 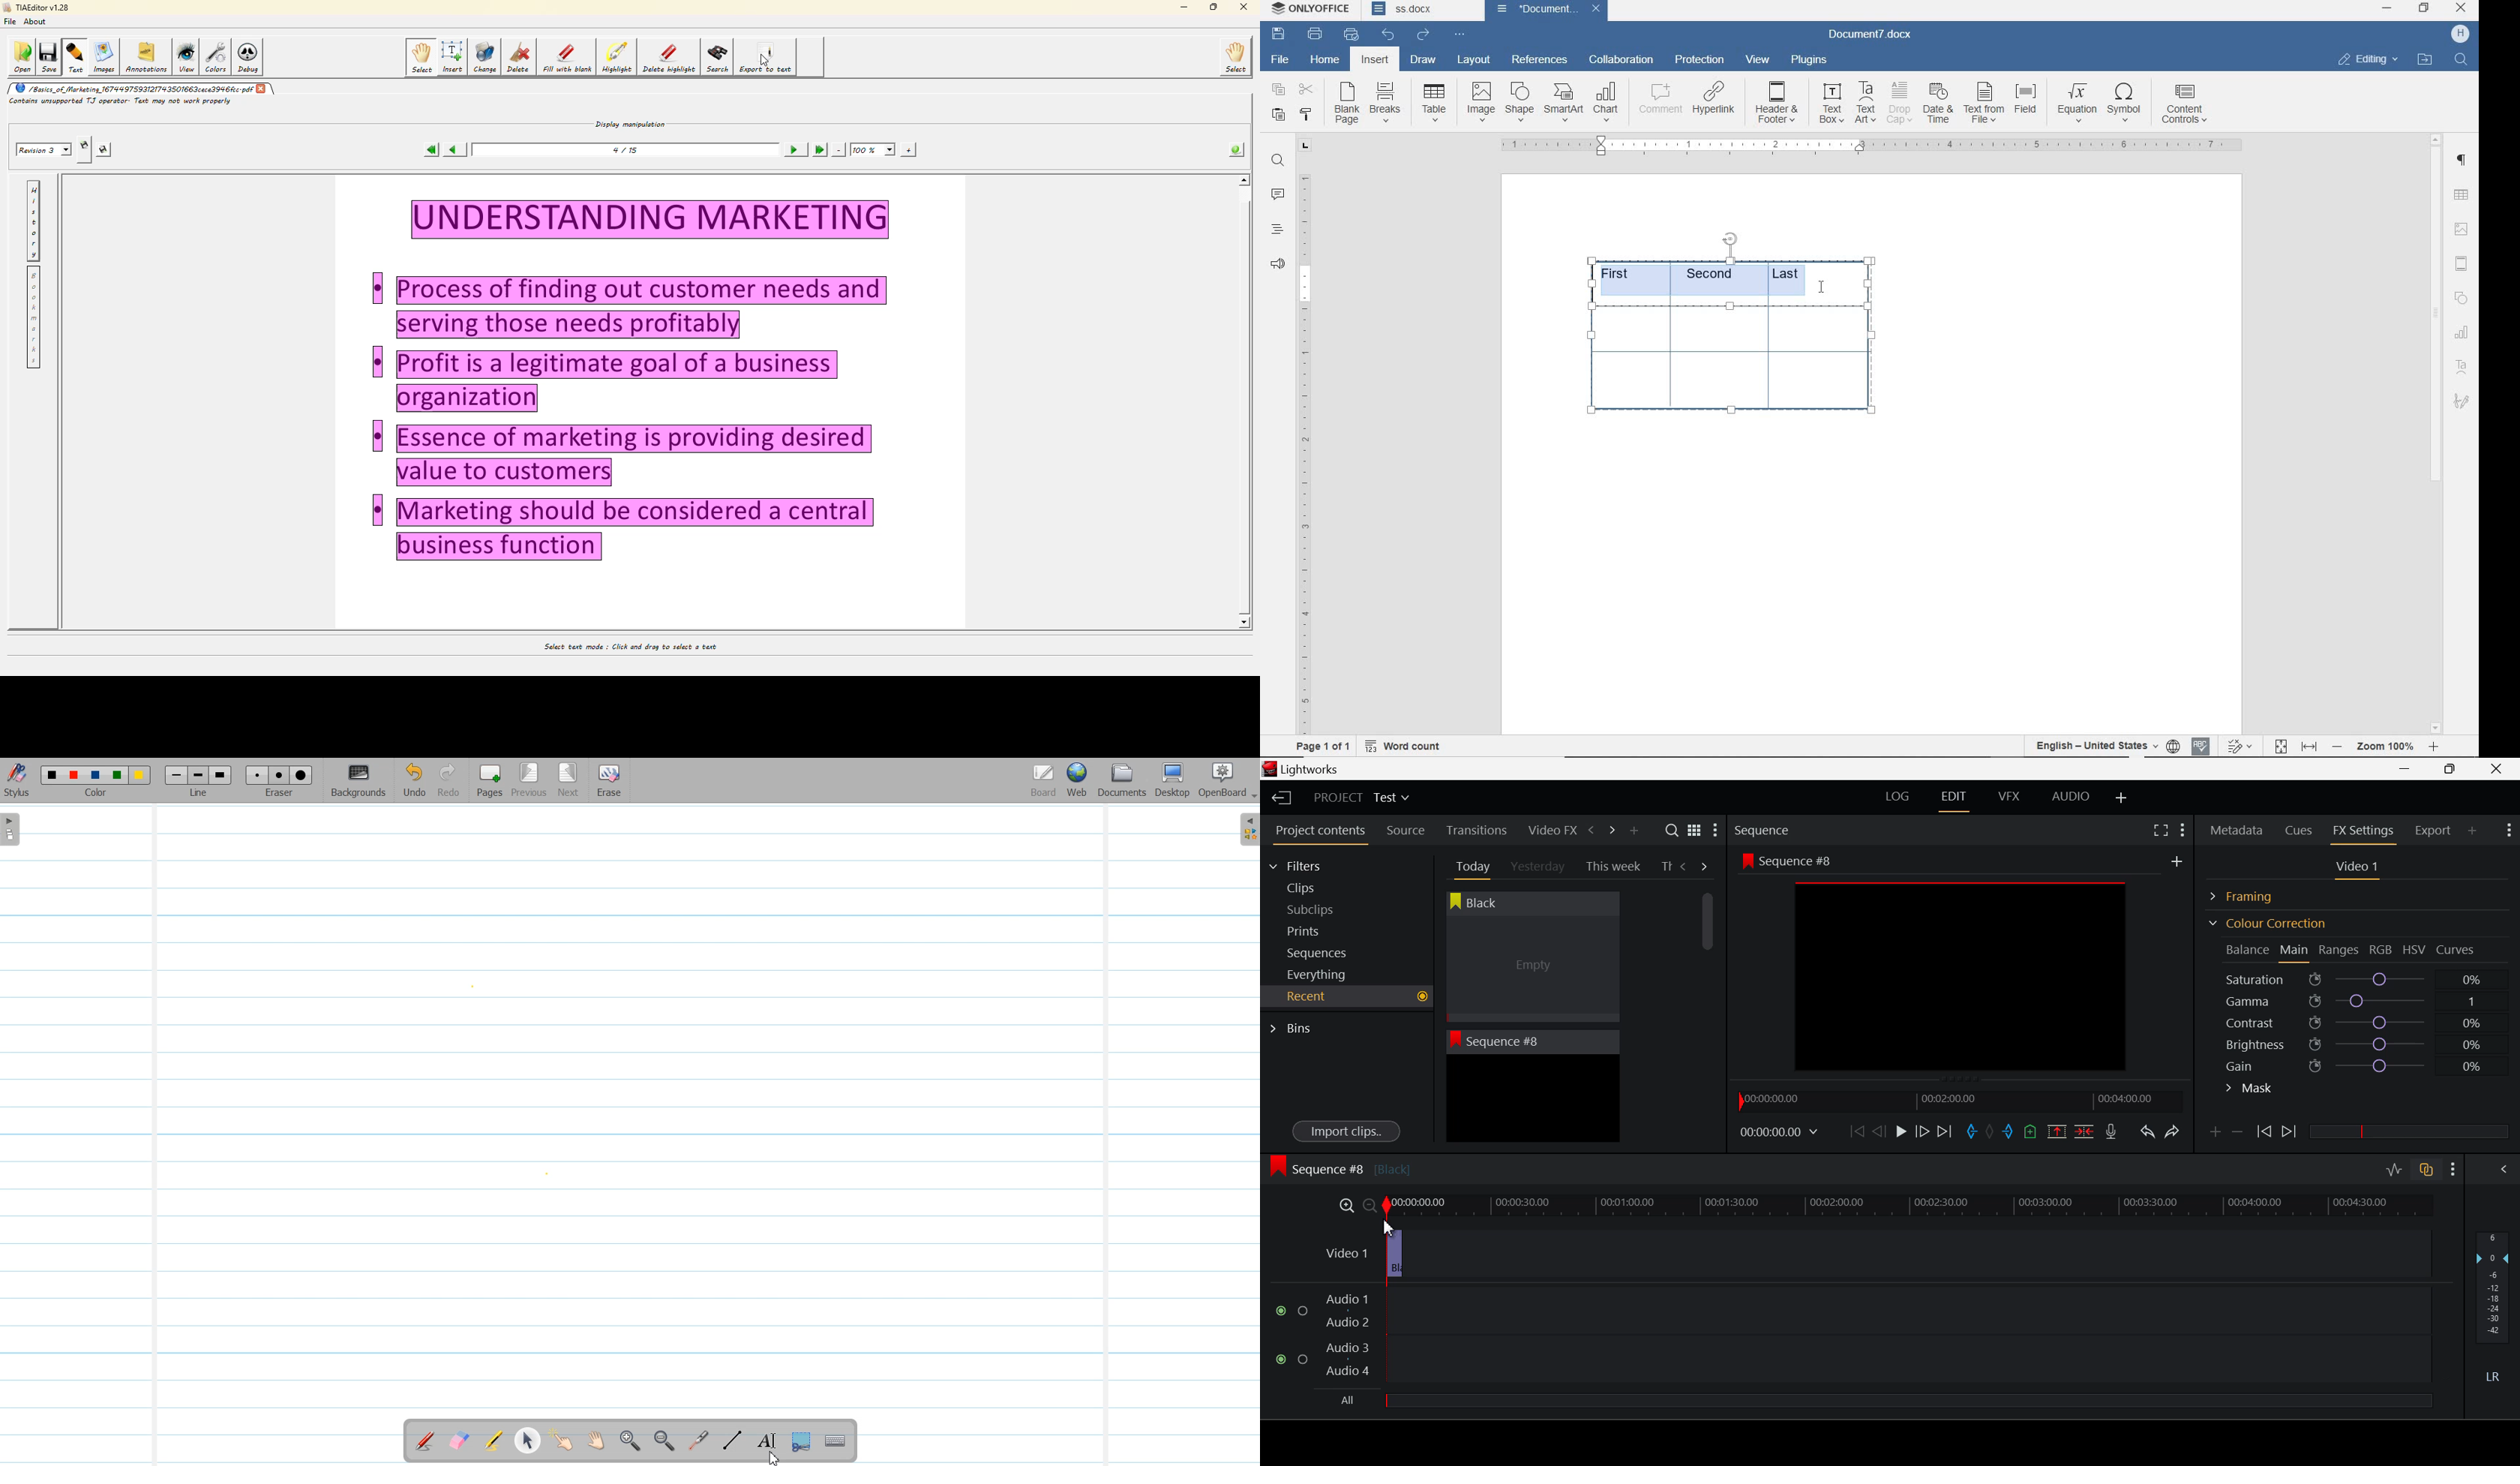 What do you see at coordinates (2084, 1131) in the screenshot?
I see `Delete/Cut` at bounding box center [2084, 1131].